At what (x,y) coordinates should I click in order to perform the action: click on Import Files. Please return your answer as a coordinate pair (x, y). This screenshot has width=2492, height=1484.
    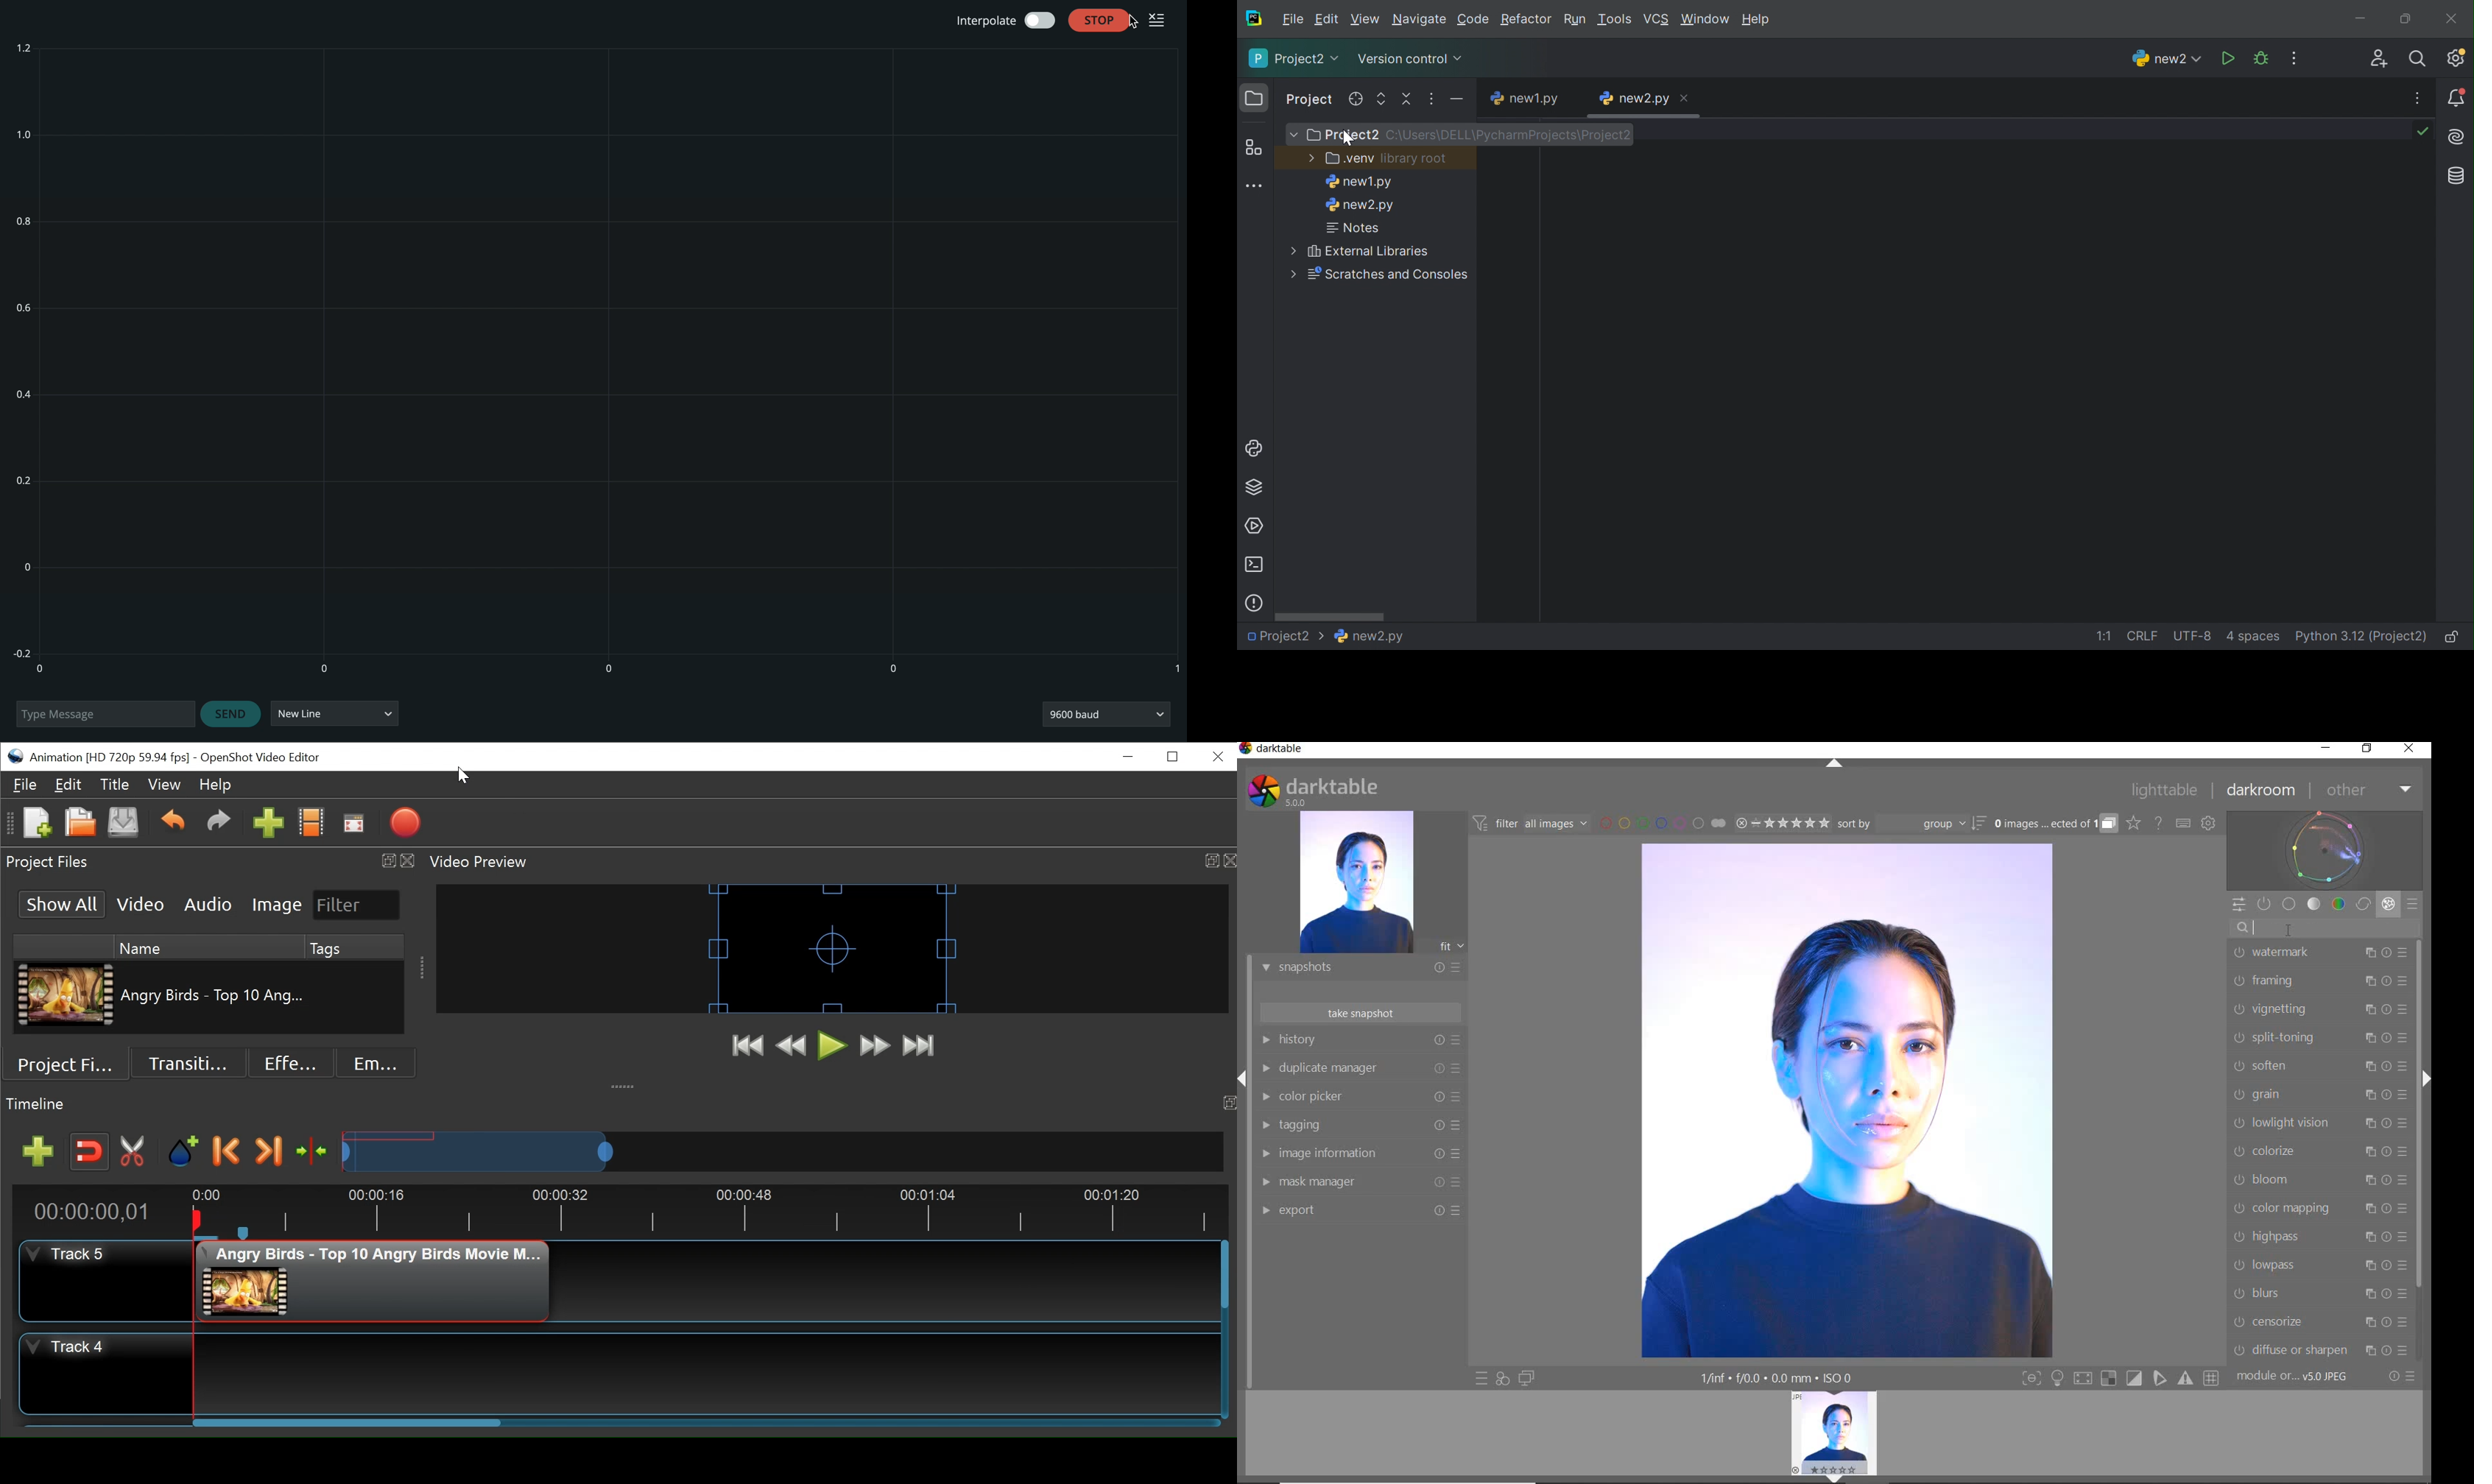
    Looking at the image, I should click on (269, 825).